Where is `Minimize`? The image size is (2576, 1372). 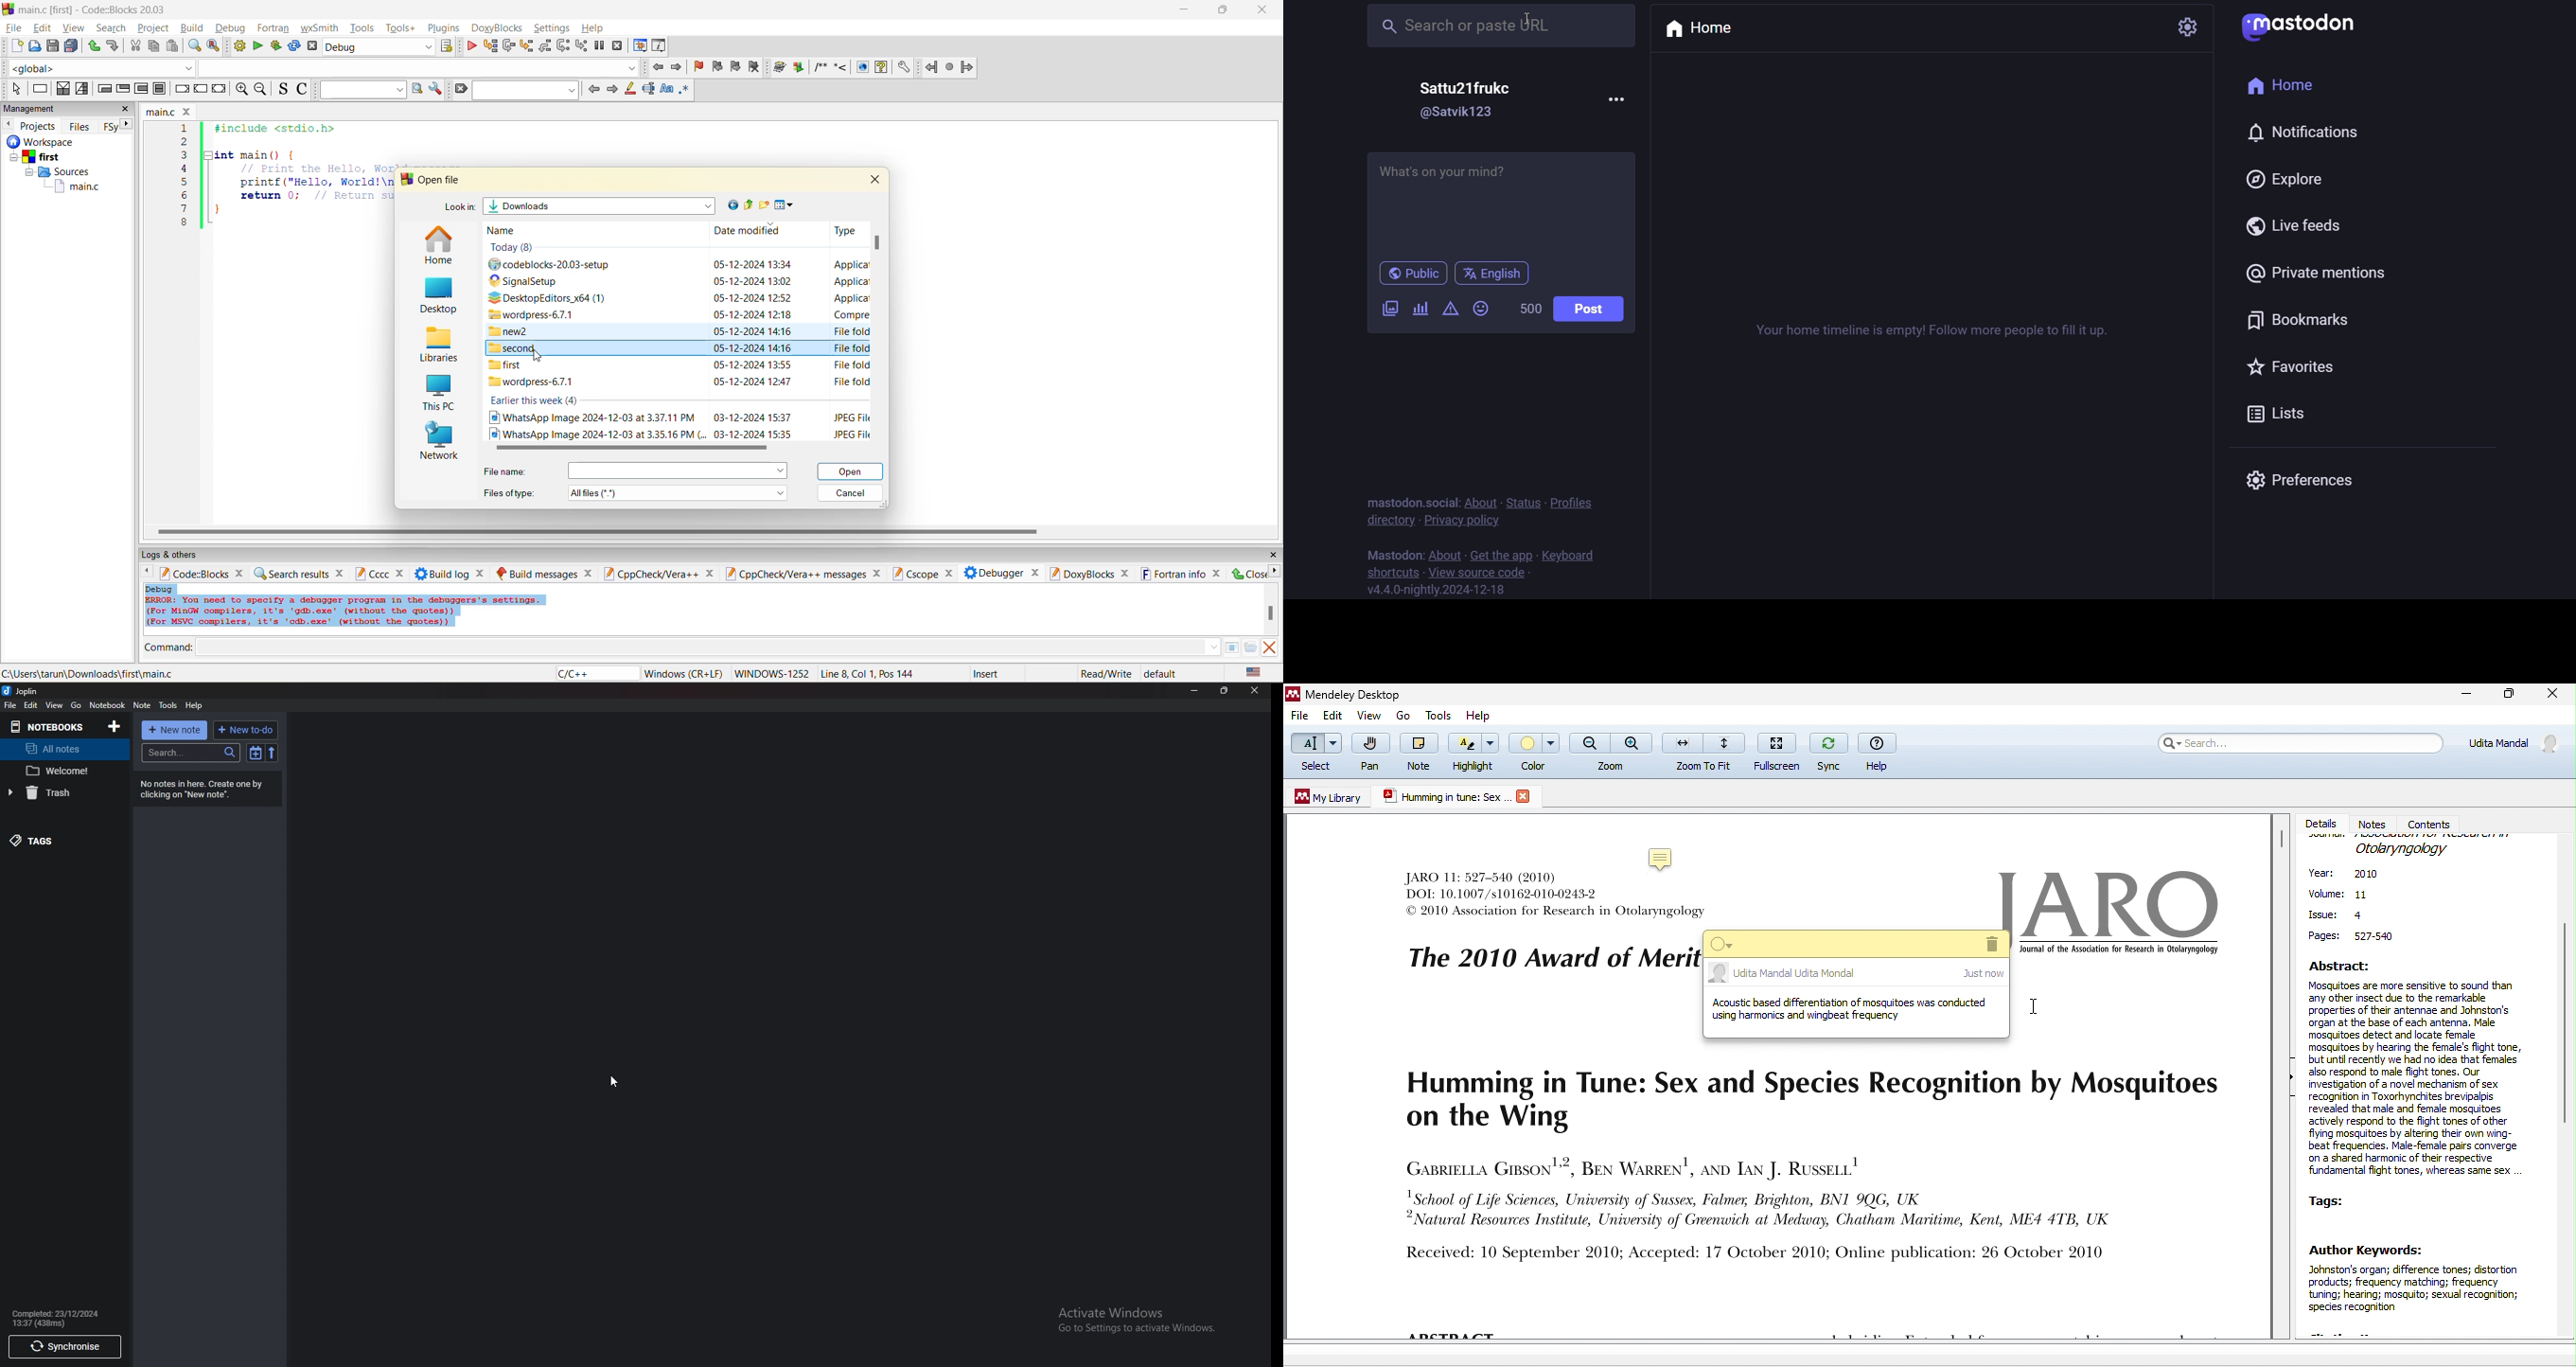
Minimize is located at coordinates (1194, 690).